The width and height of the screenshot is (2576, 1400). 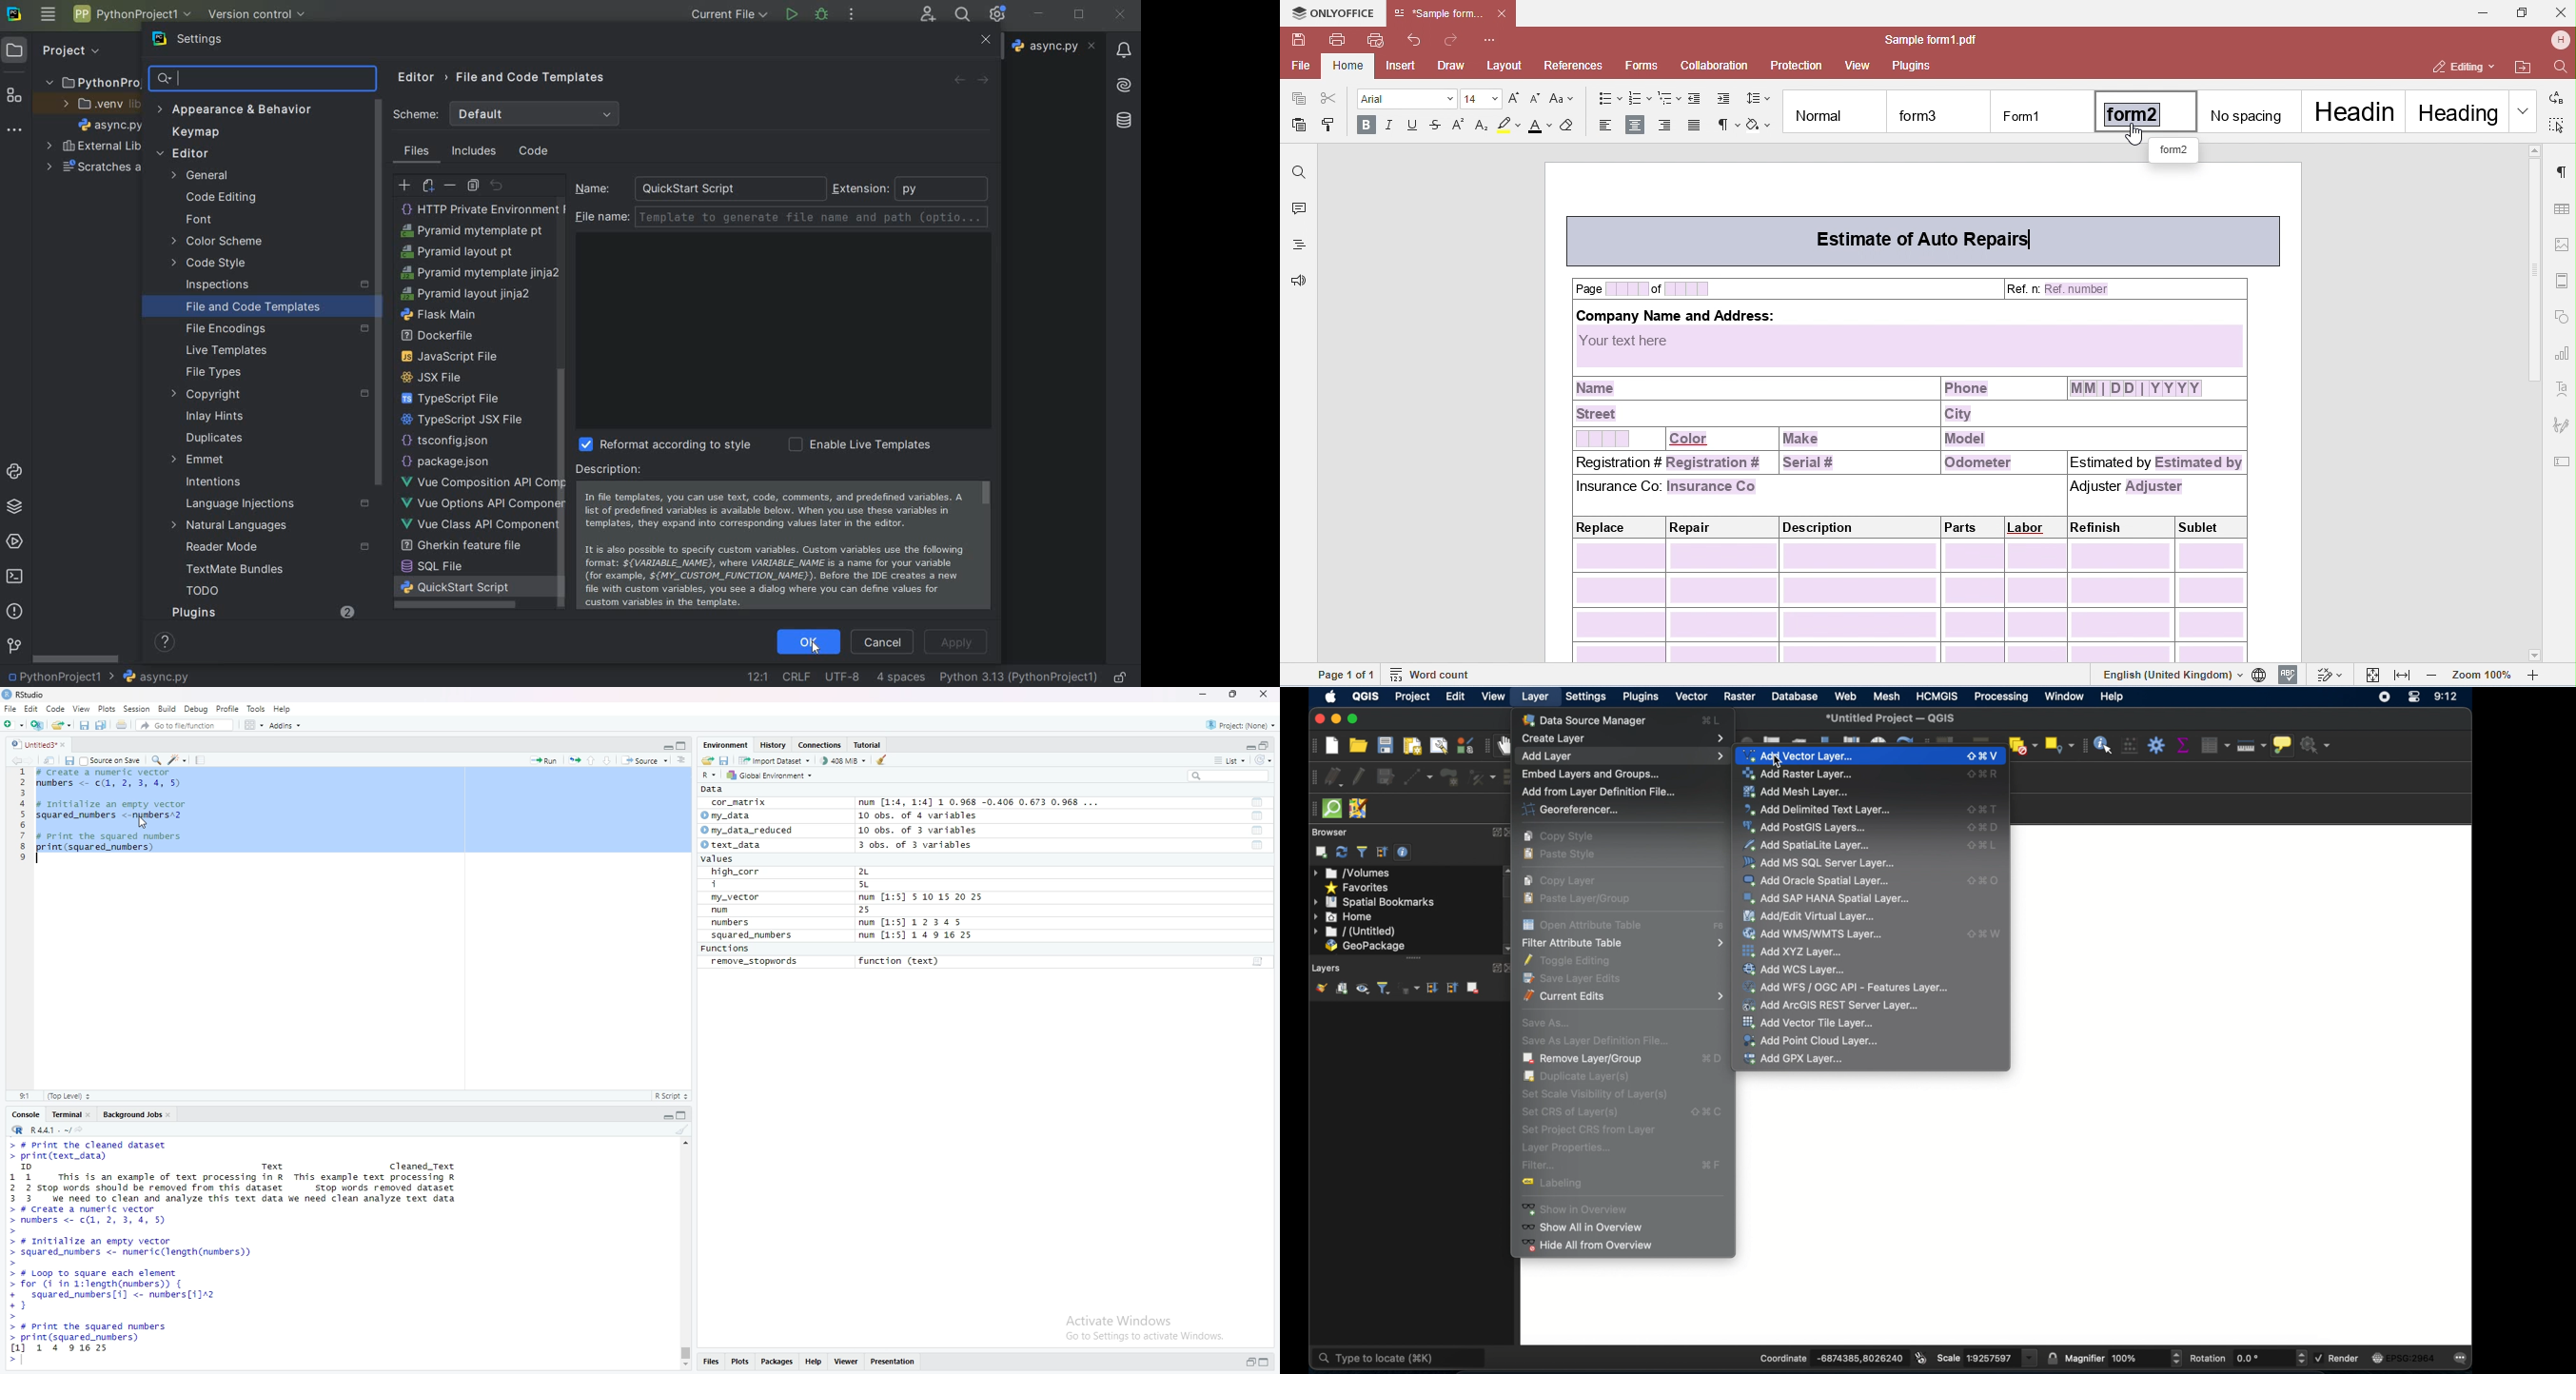 What do you see at coordinates (257, 708) in the screenshot?
I see `Tools` at bounding box center [257, 708].